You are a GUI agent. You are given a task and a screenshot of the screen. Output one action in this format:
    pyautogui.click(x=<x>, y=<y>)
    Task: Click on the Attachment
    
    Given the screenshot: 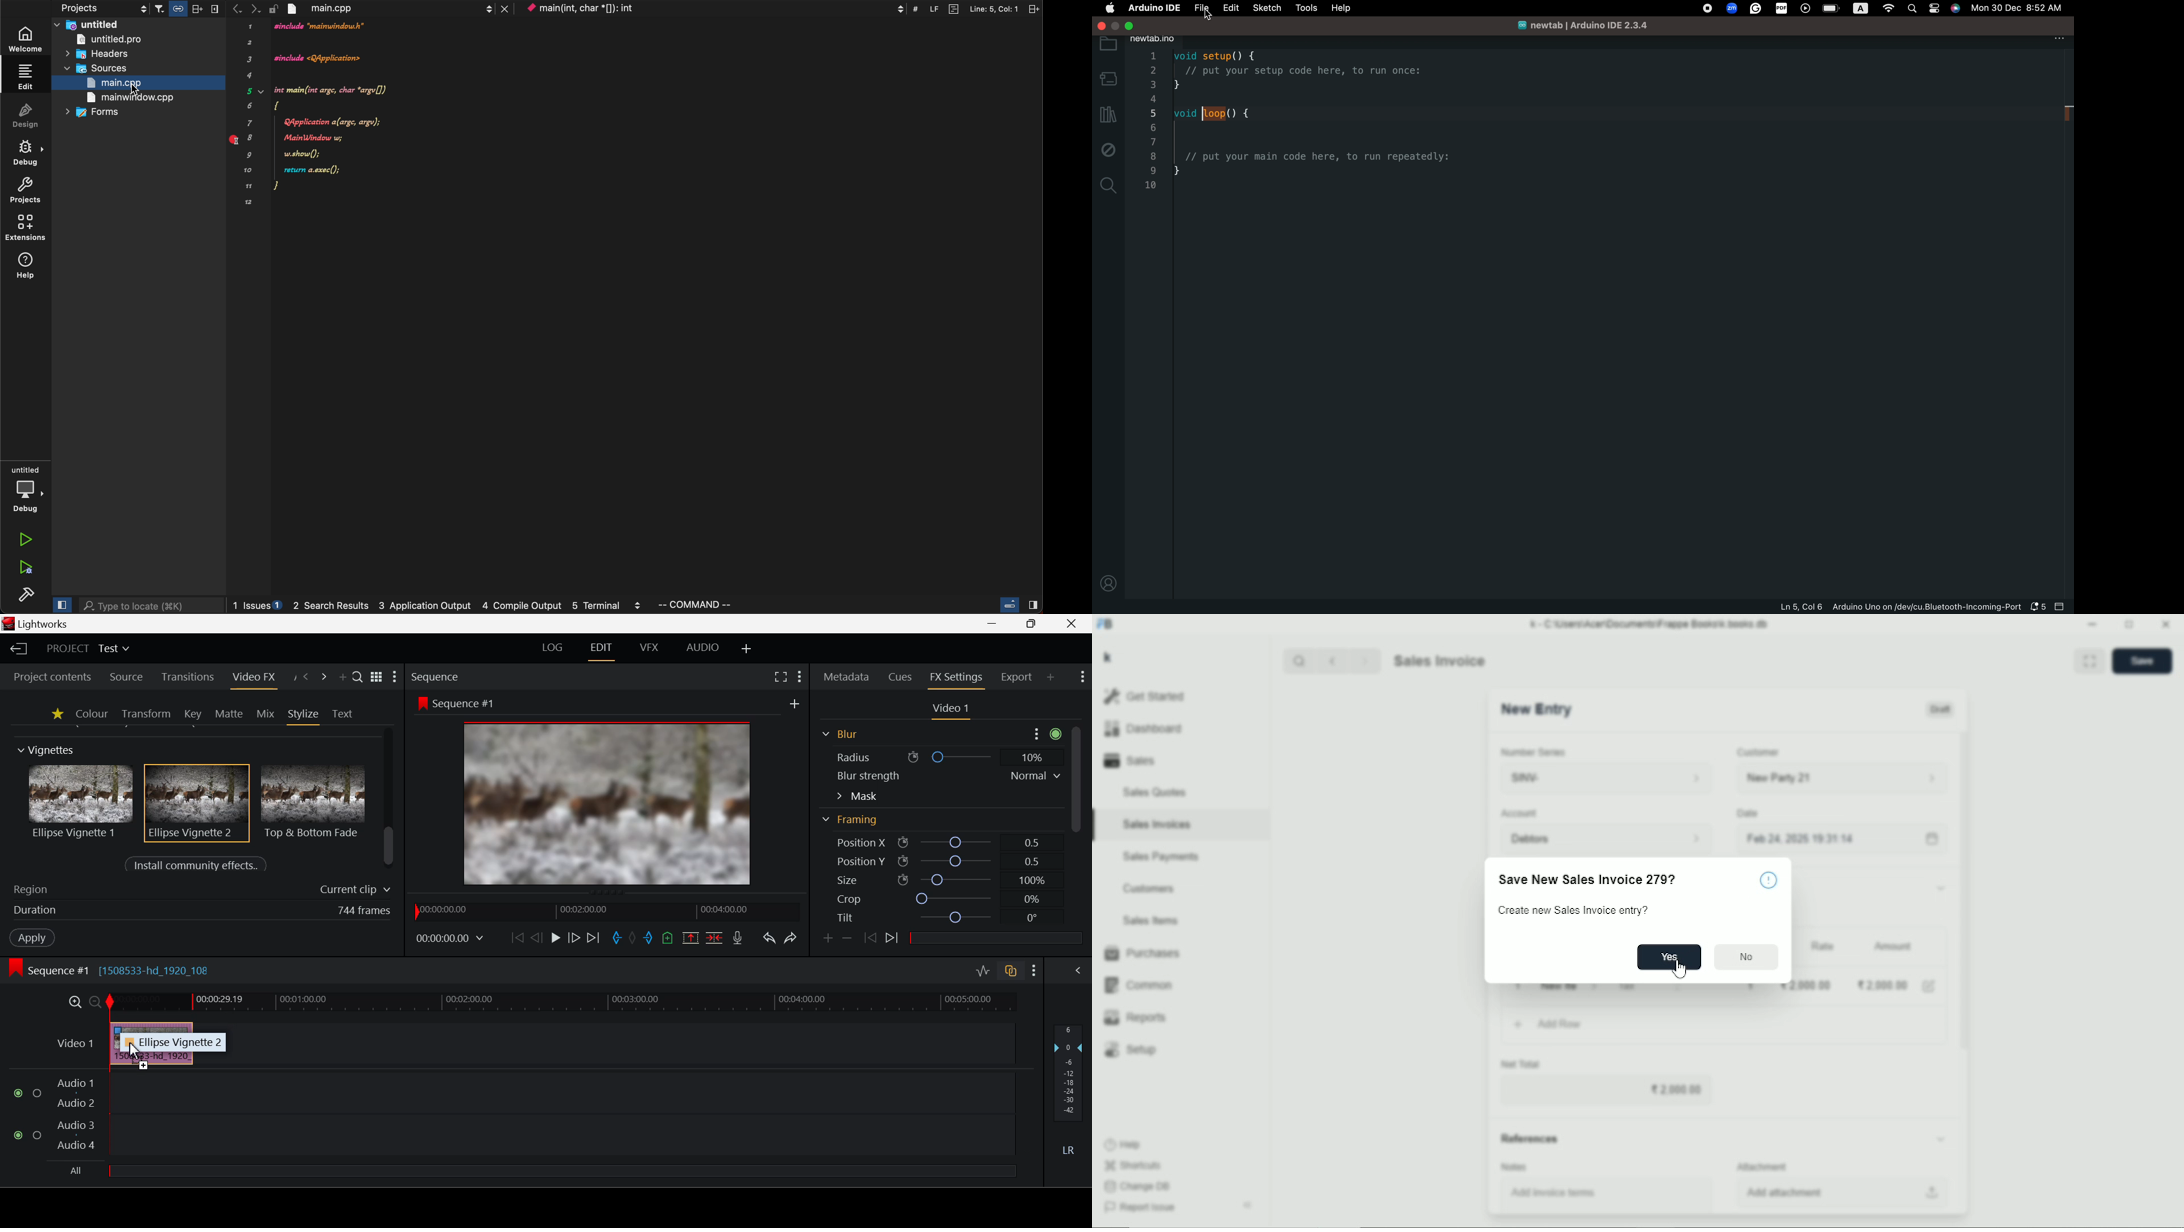 What is the action you would take?
    pyautogui.click(x=1762, y=1167)
    